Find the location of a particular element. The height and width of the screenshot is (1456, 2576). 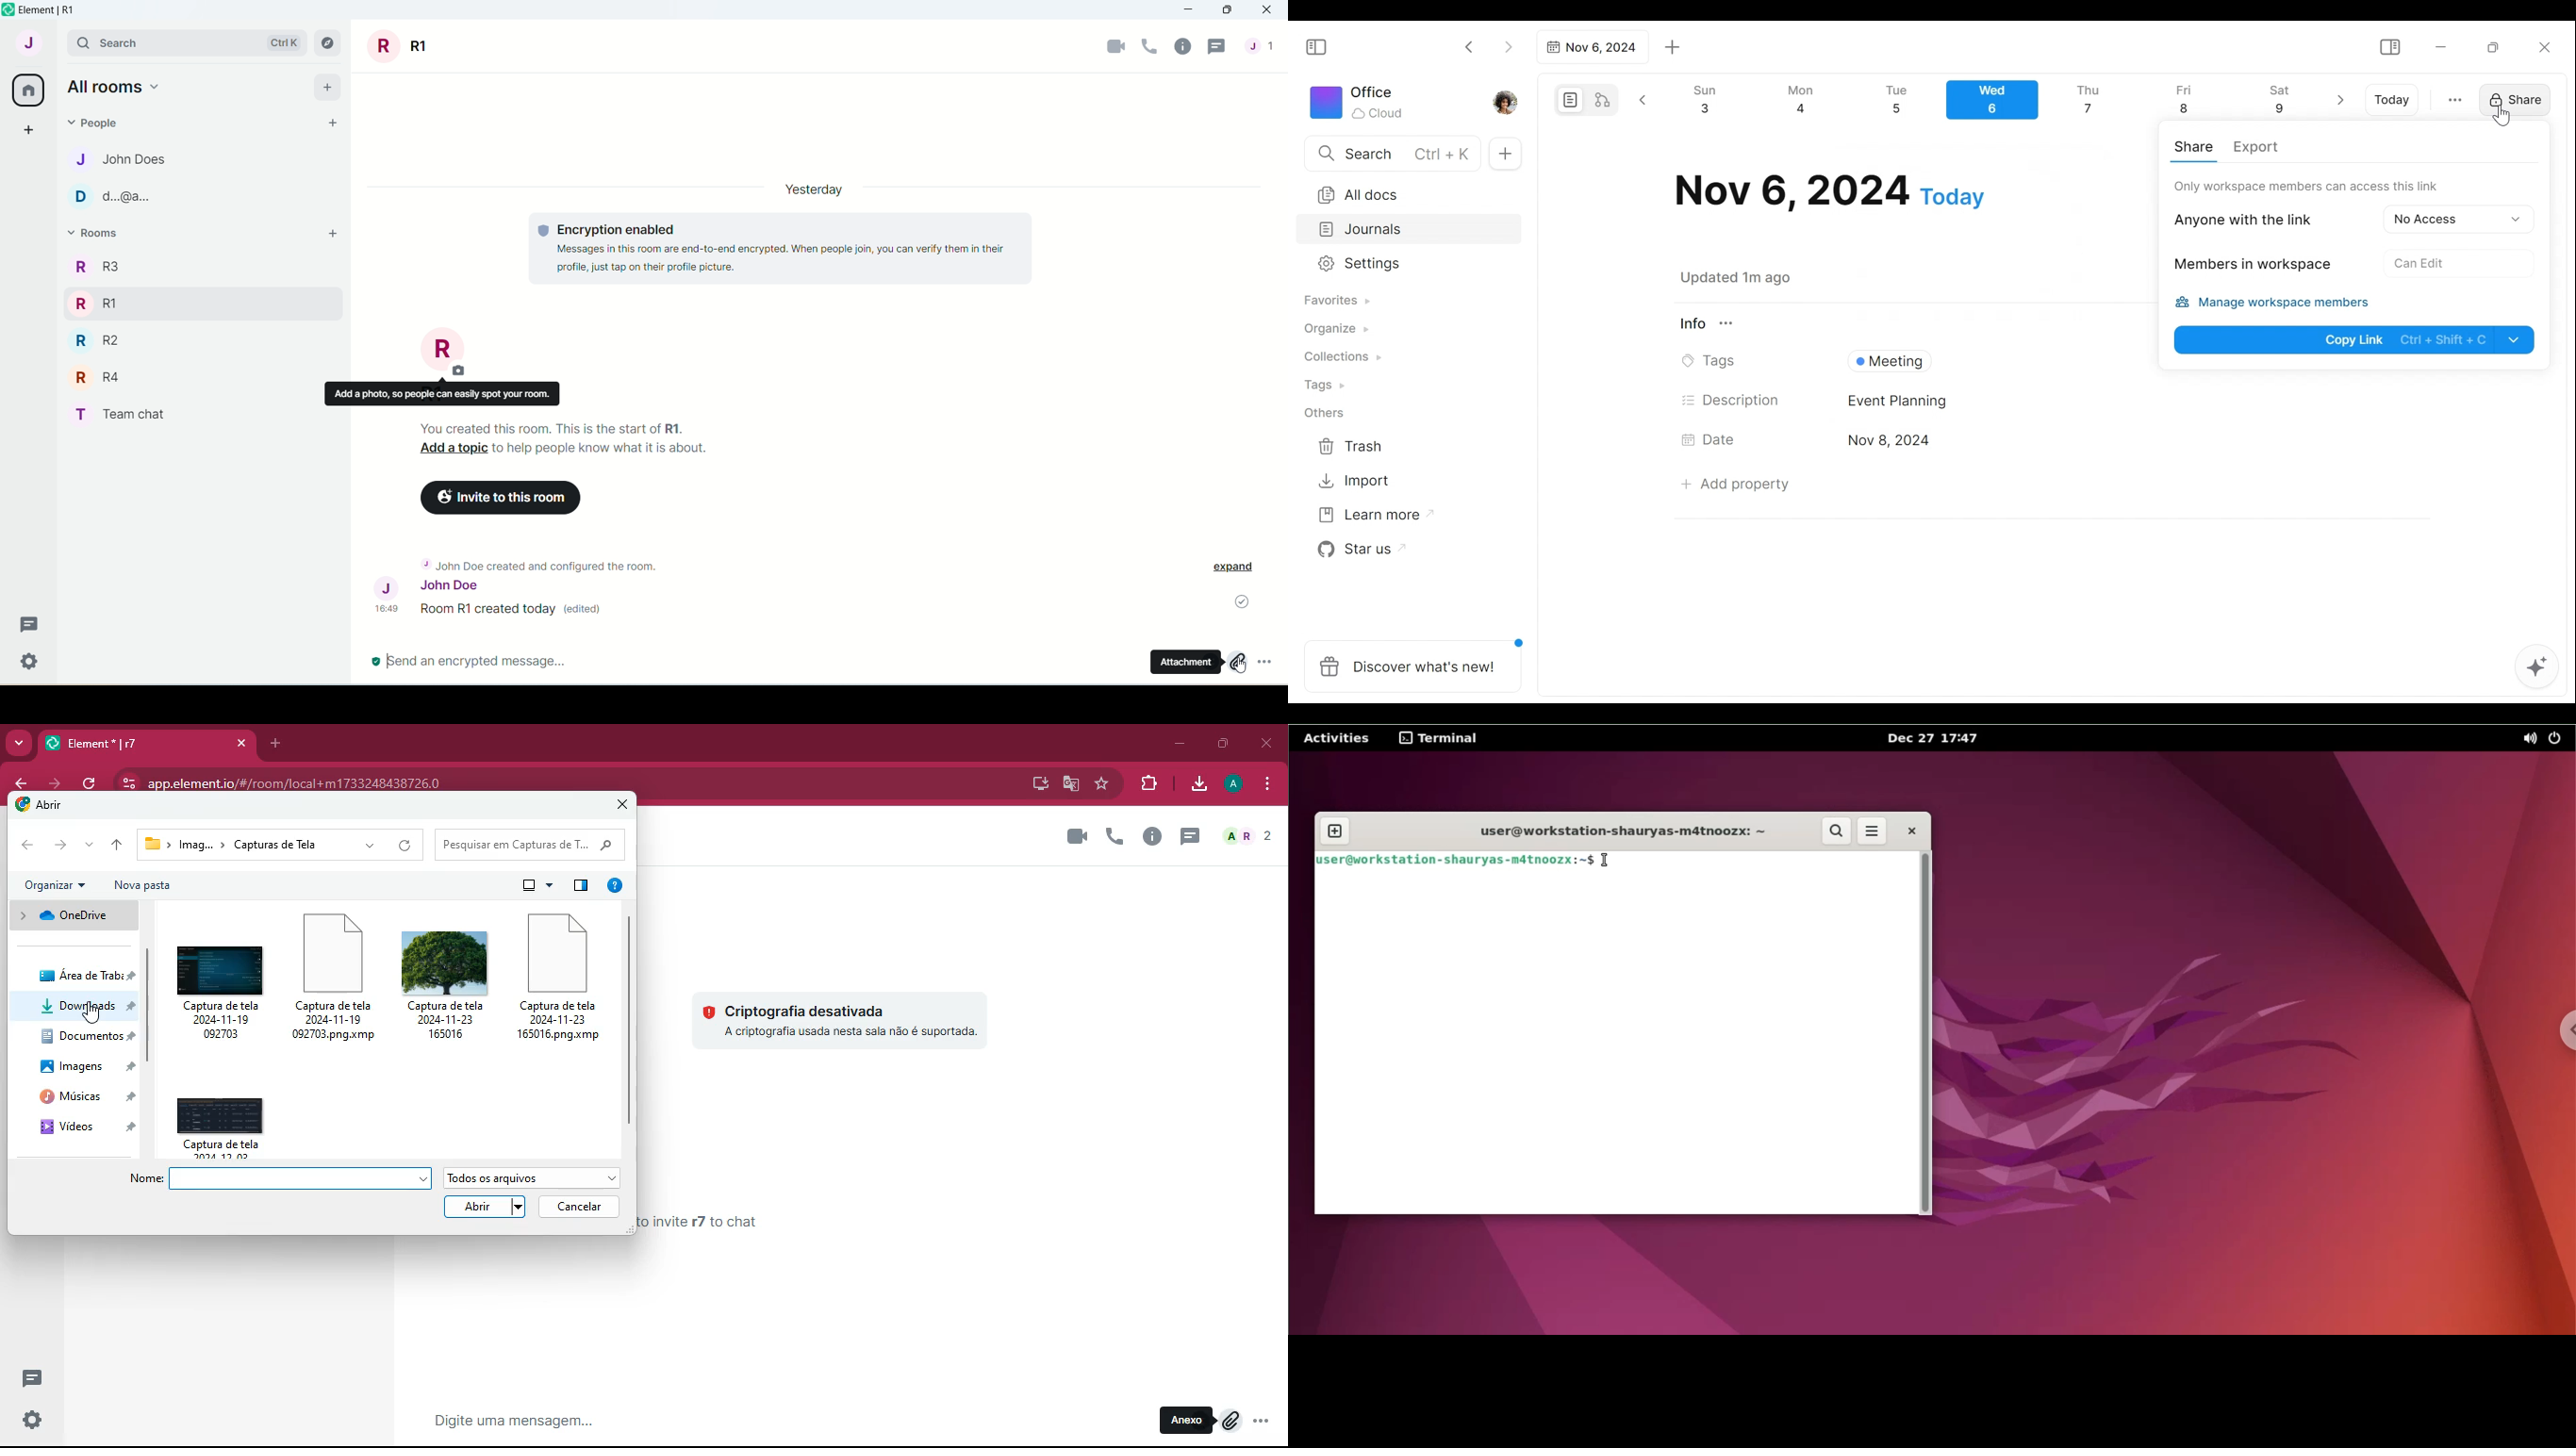

Options is located at coordinates (2454, 218).